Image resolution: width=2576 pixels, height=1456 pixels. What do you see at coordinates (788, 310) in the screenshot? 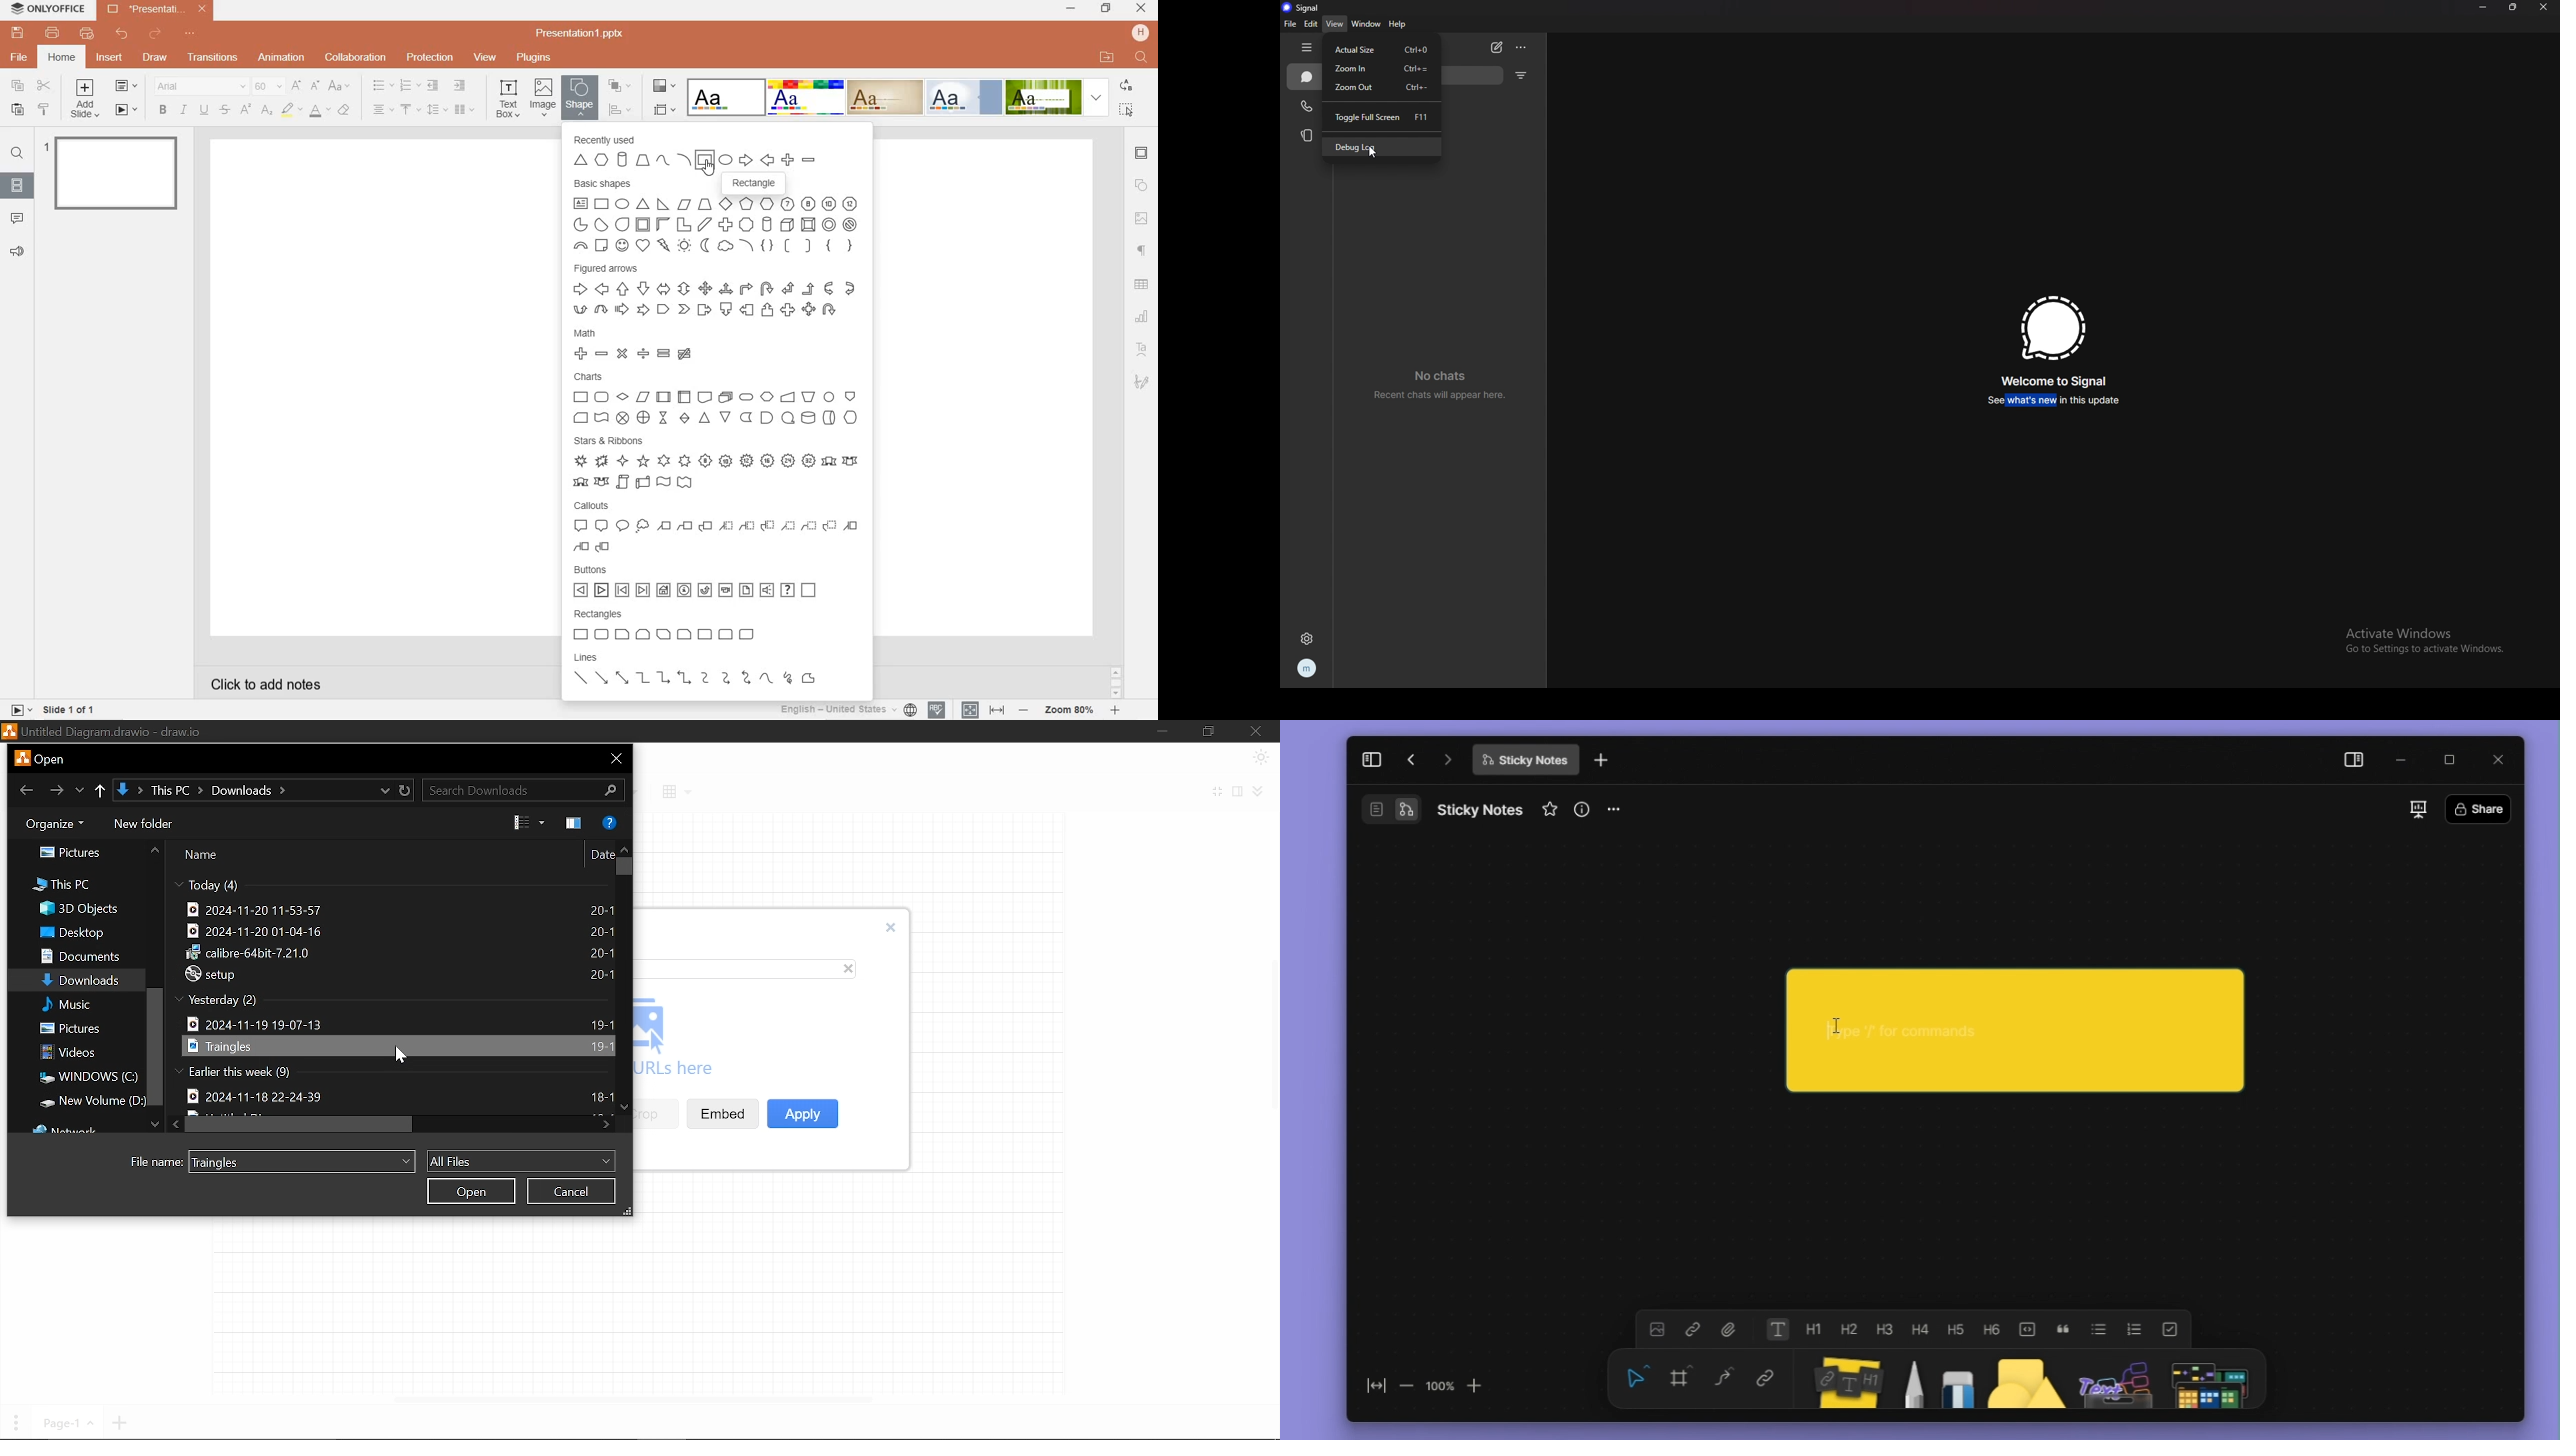
I see `Left right arrow callout` at bounding box center [788, 310].